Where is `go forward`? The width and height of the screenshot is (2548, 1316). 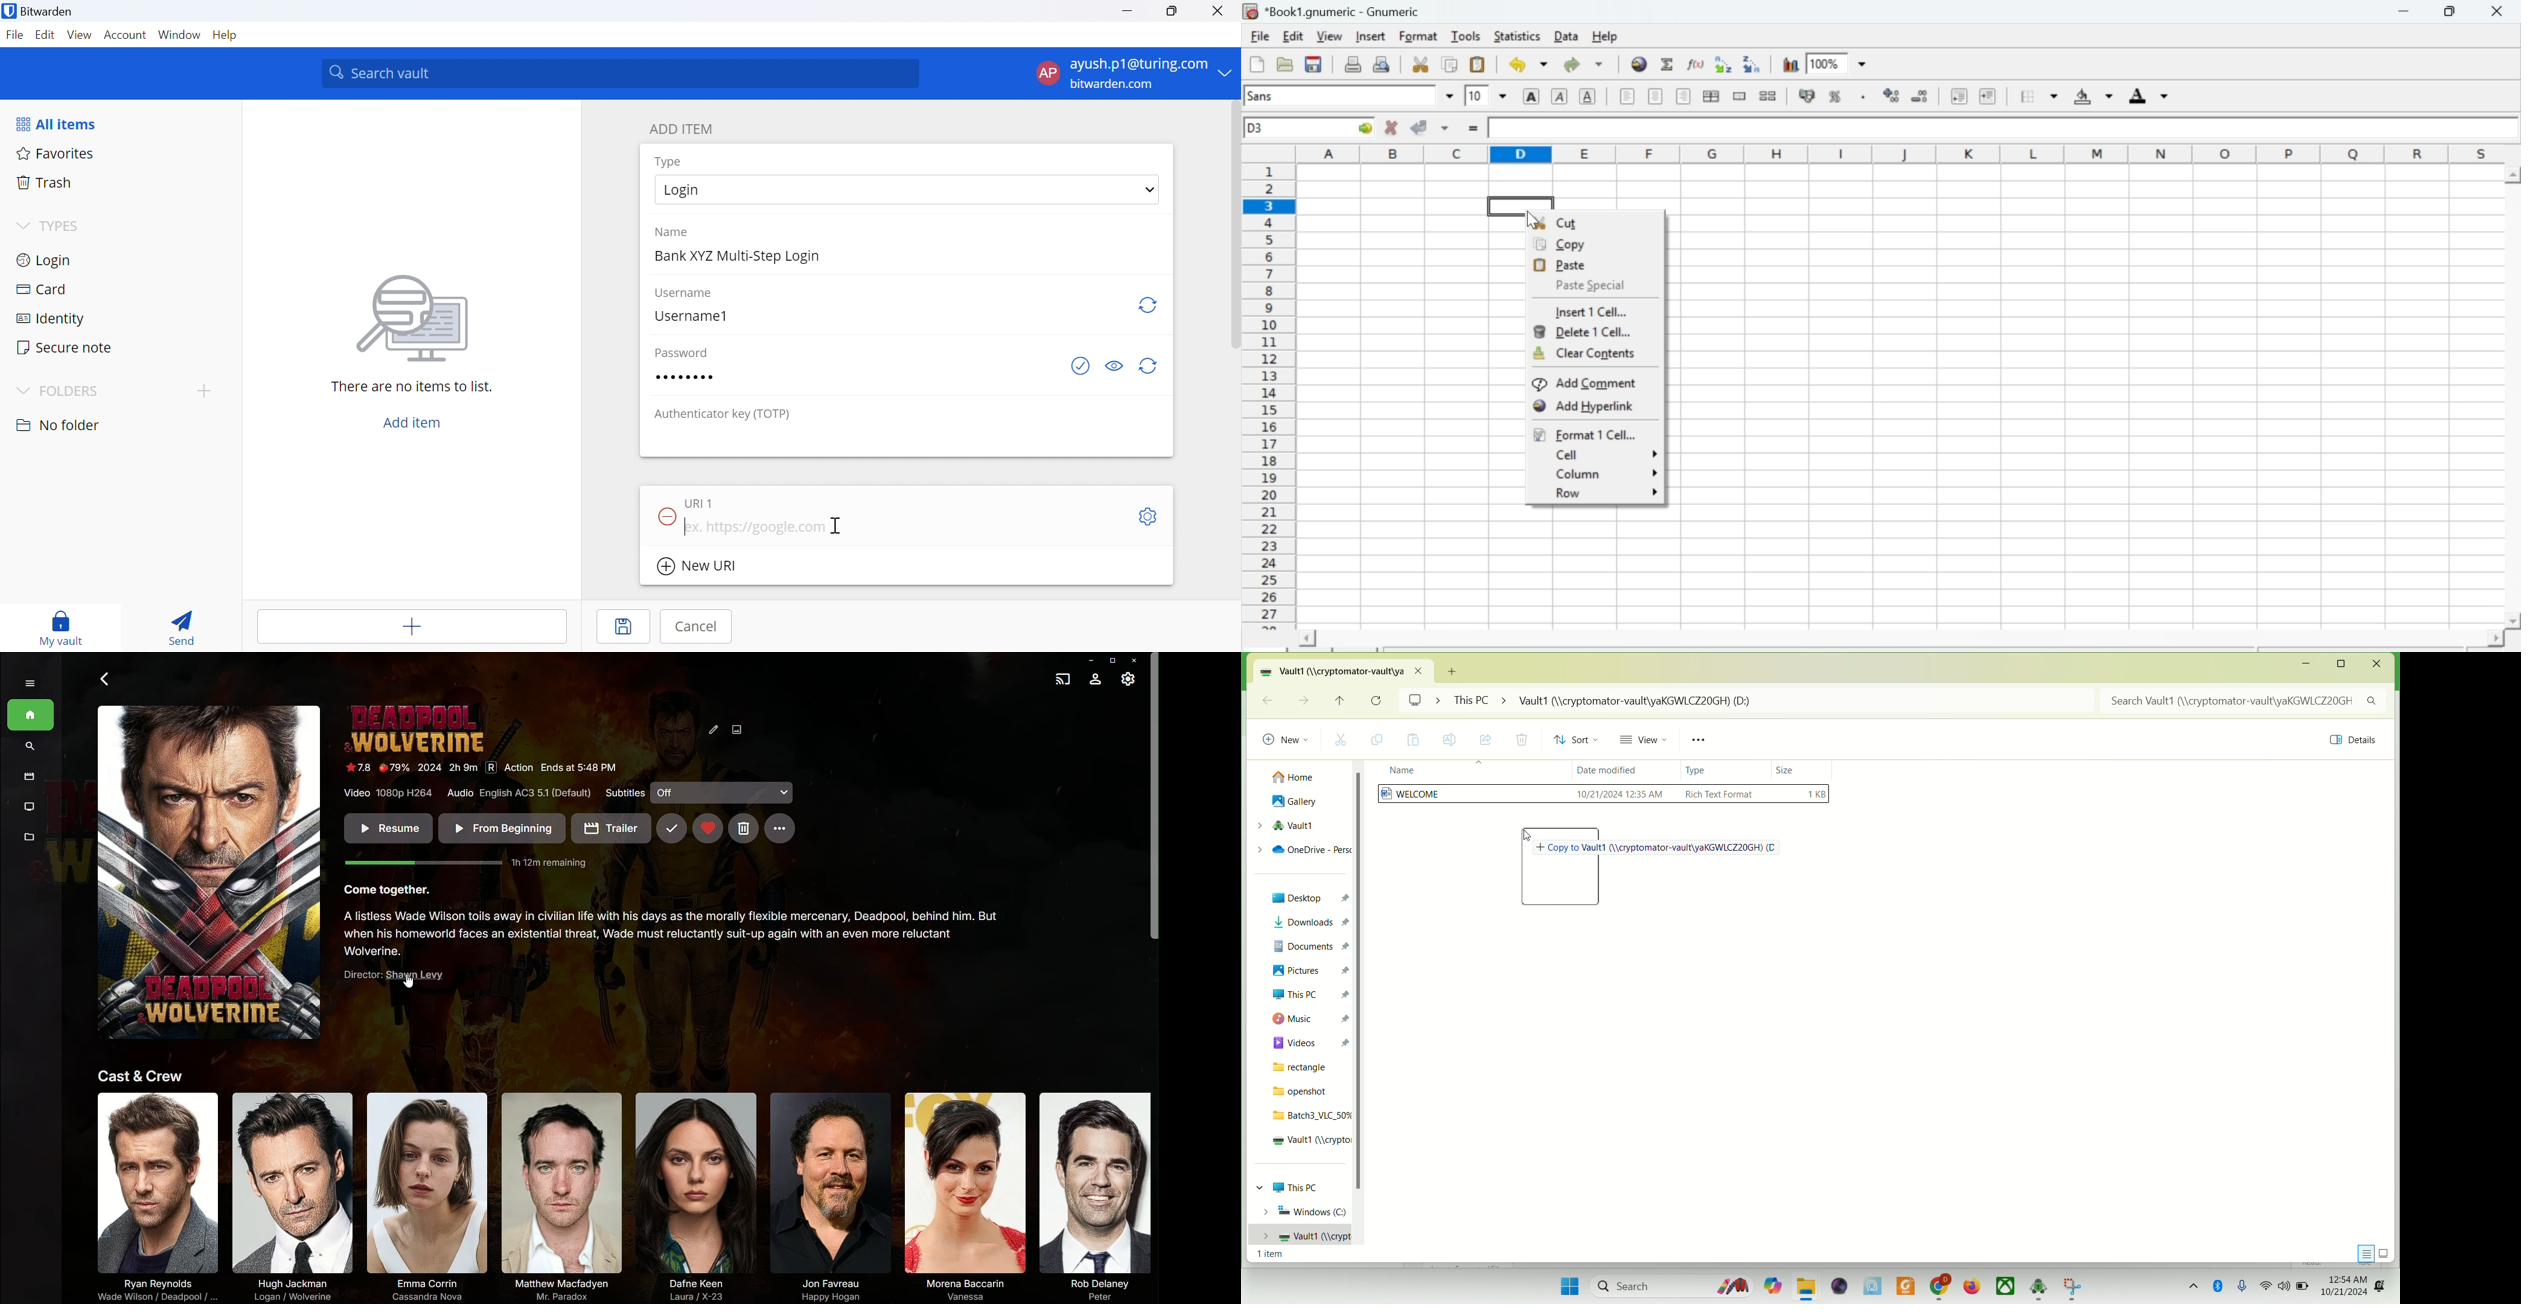
go forward is located at coordinates (1302, 700).